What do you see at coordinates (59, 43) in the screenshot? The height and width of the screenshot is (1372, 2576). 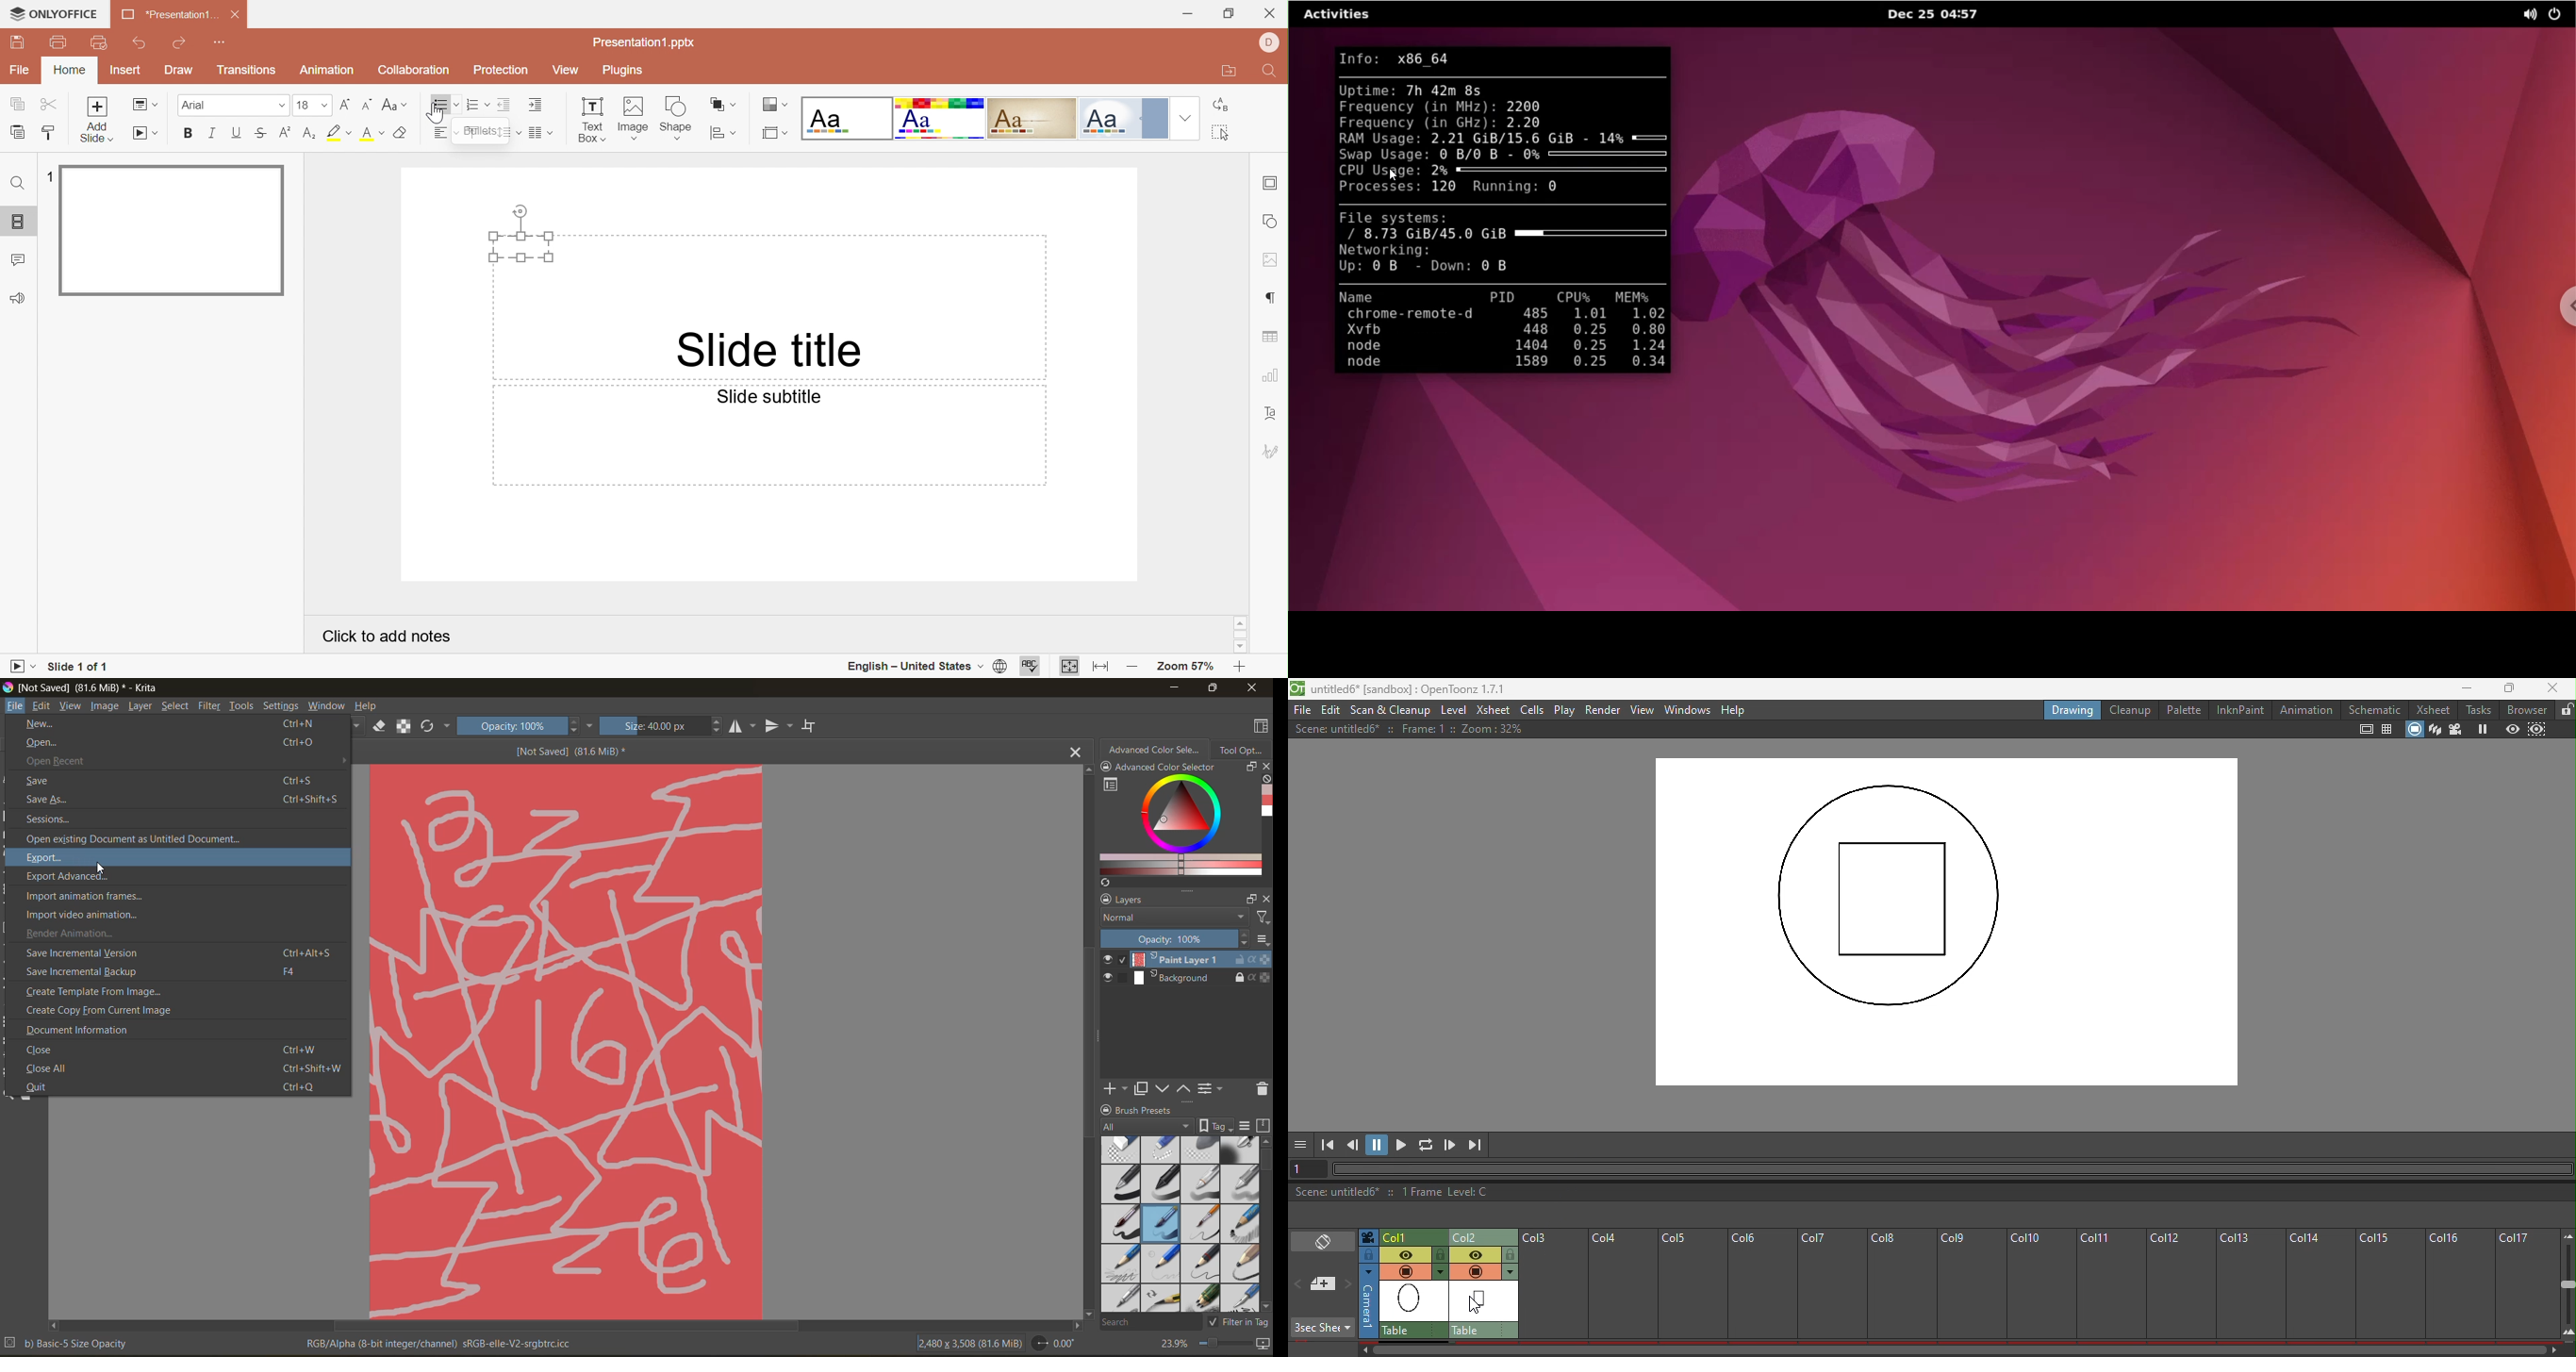 I see `print` at bounding box center [59, 43].